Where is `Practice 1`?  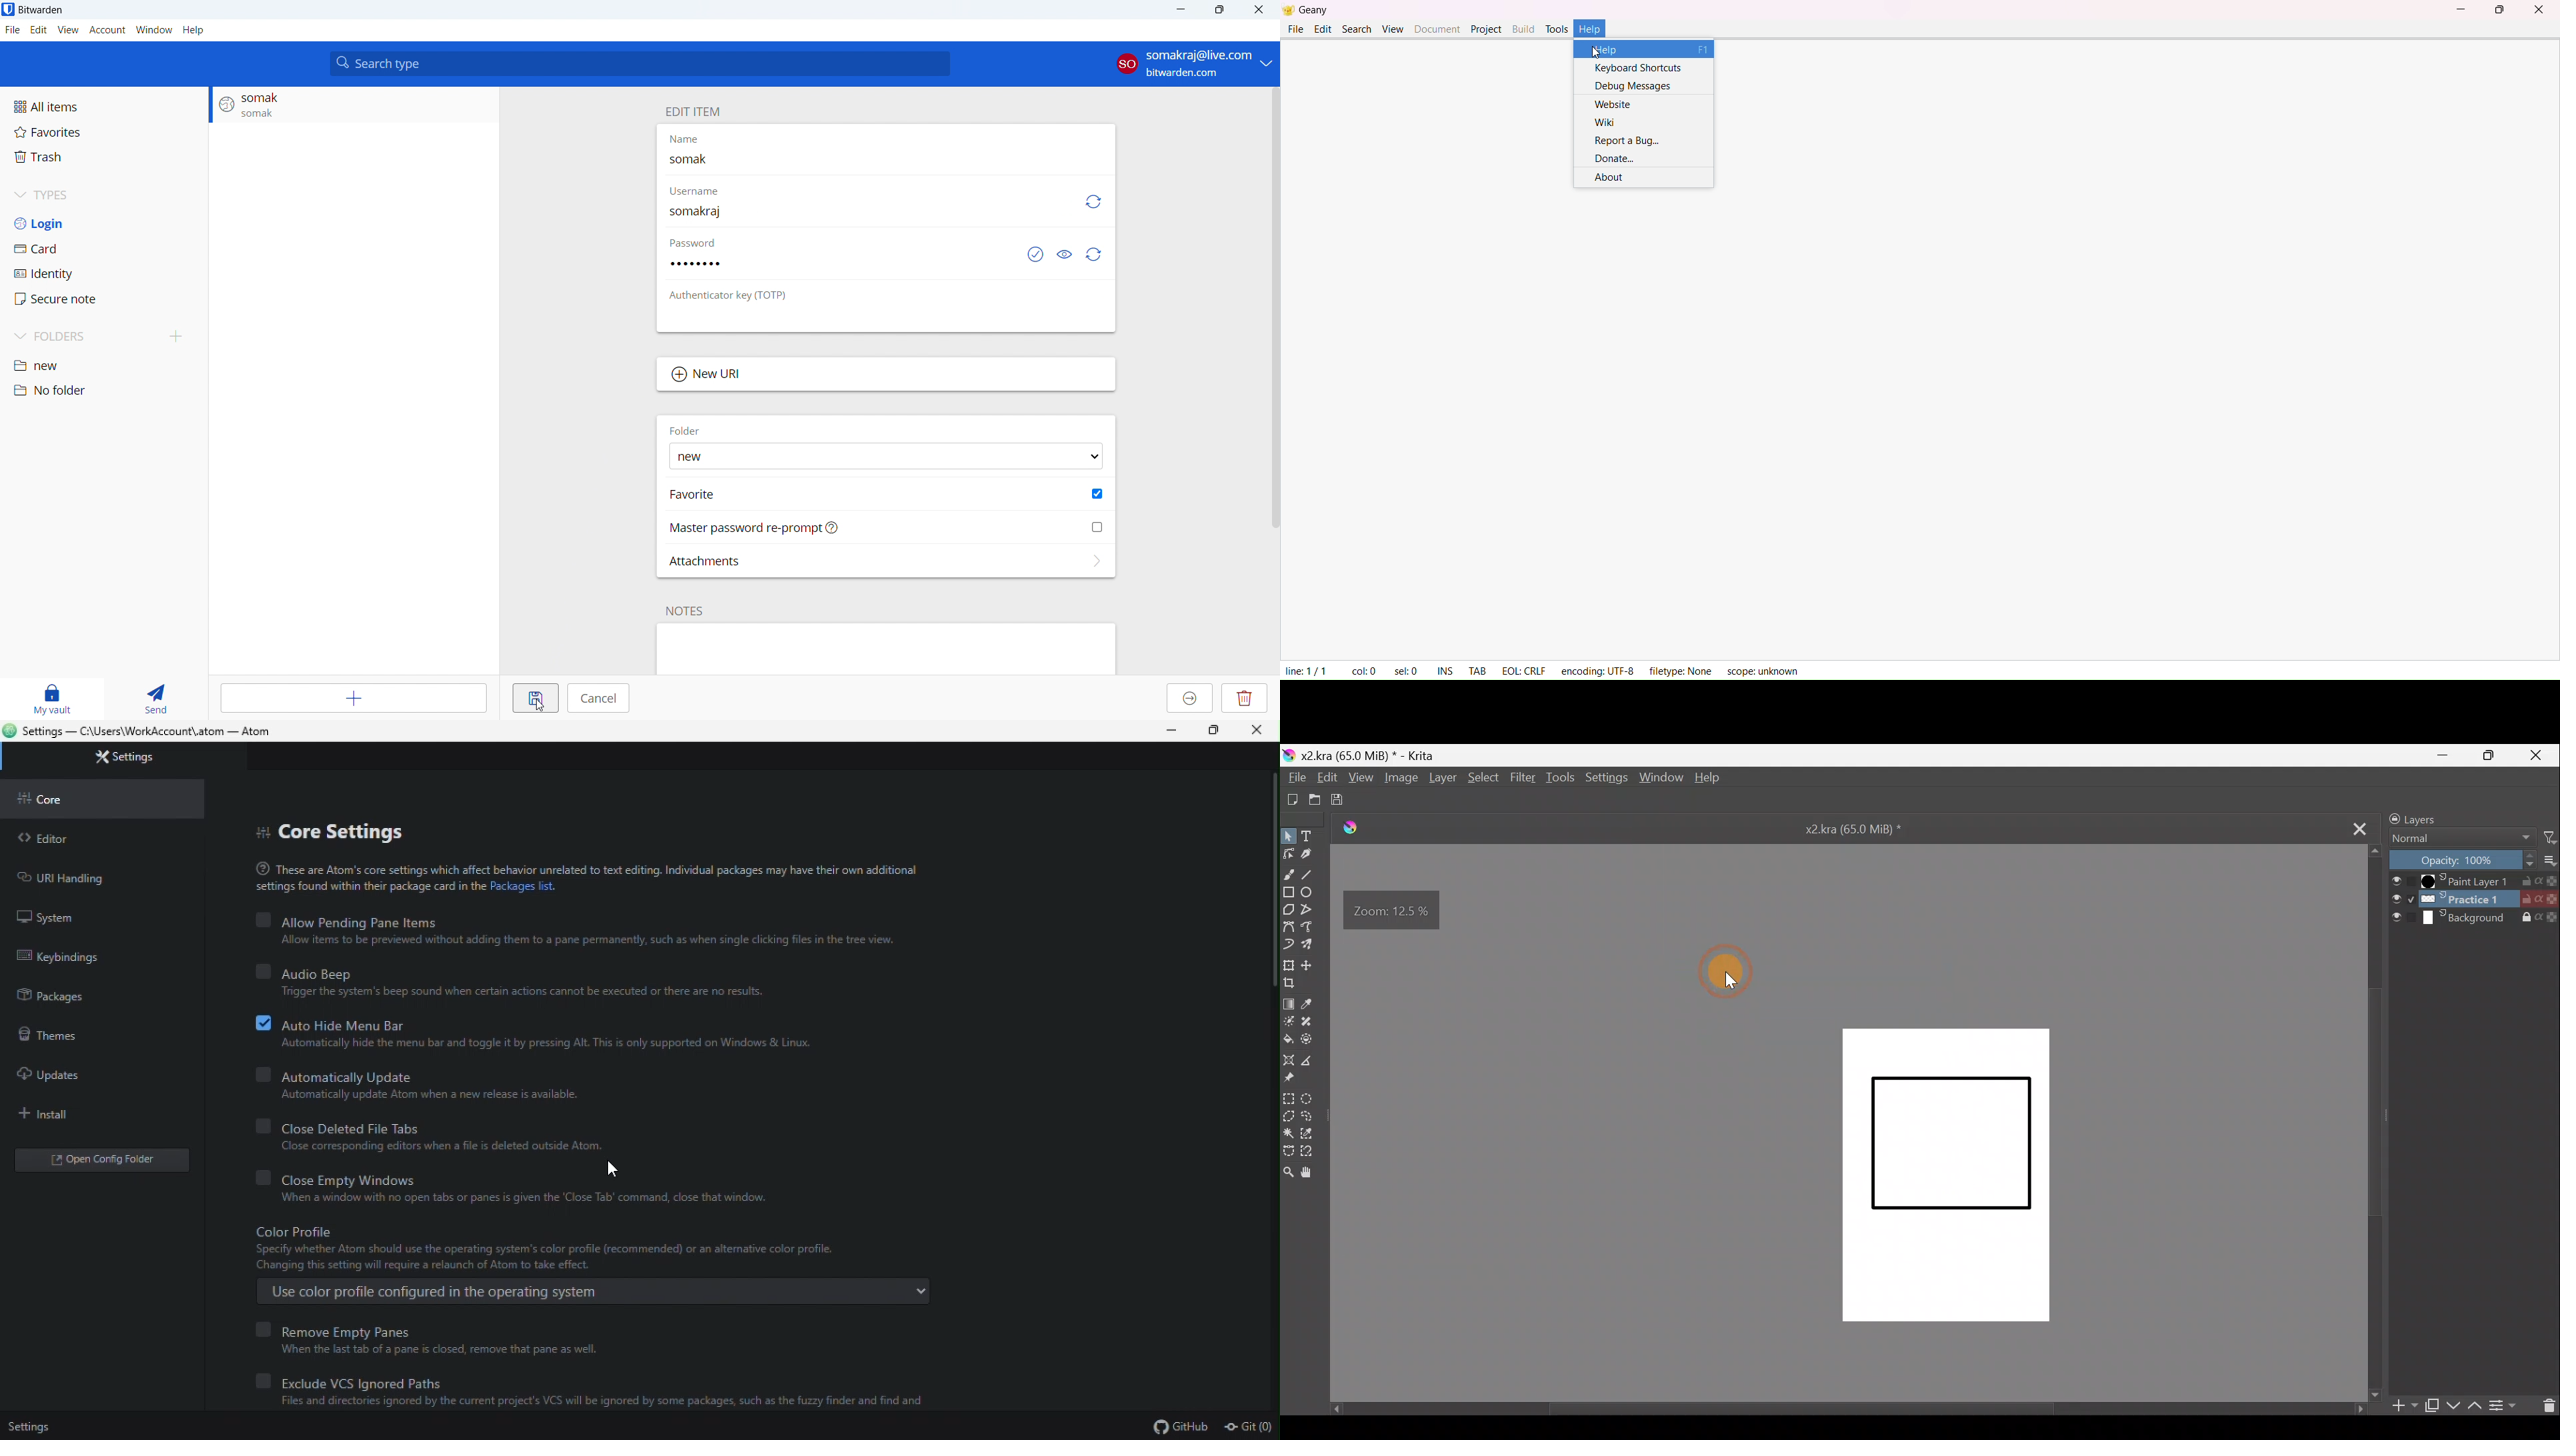
Practice 1 is located at coordinates (2475, 899).